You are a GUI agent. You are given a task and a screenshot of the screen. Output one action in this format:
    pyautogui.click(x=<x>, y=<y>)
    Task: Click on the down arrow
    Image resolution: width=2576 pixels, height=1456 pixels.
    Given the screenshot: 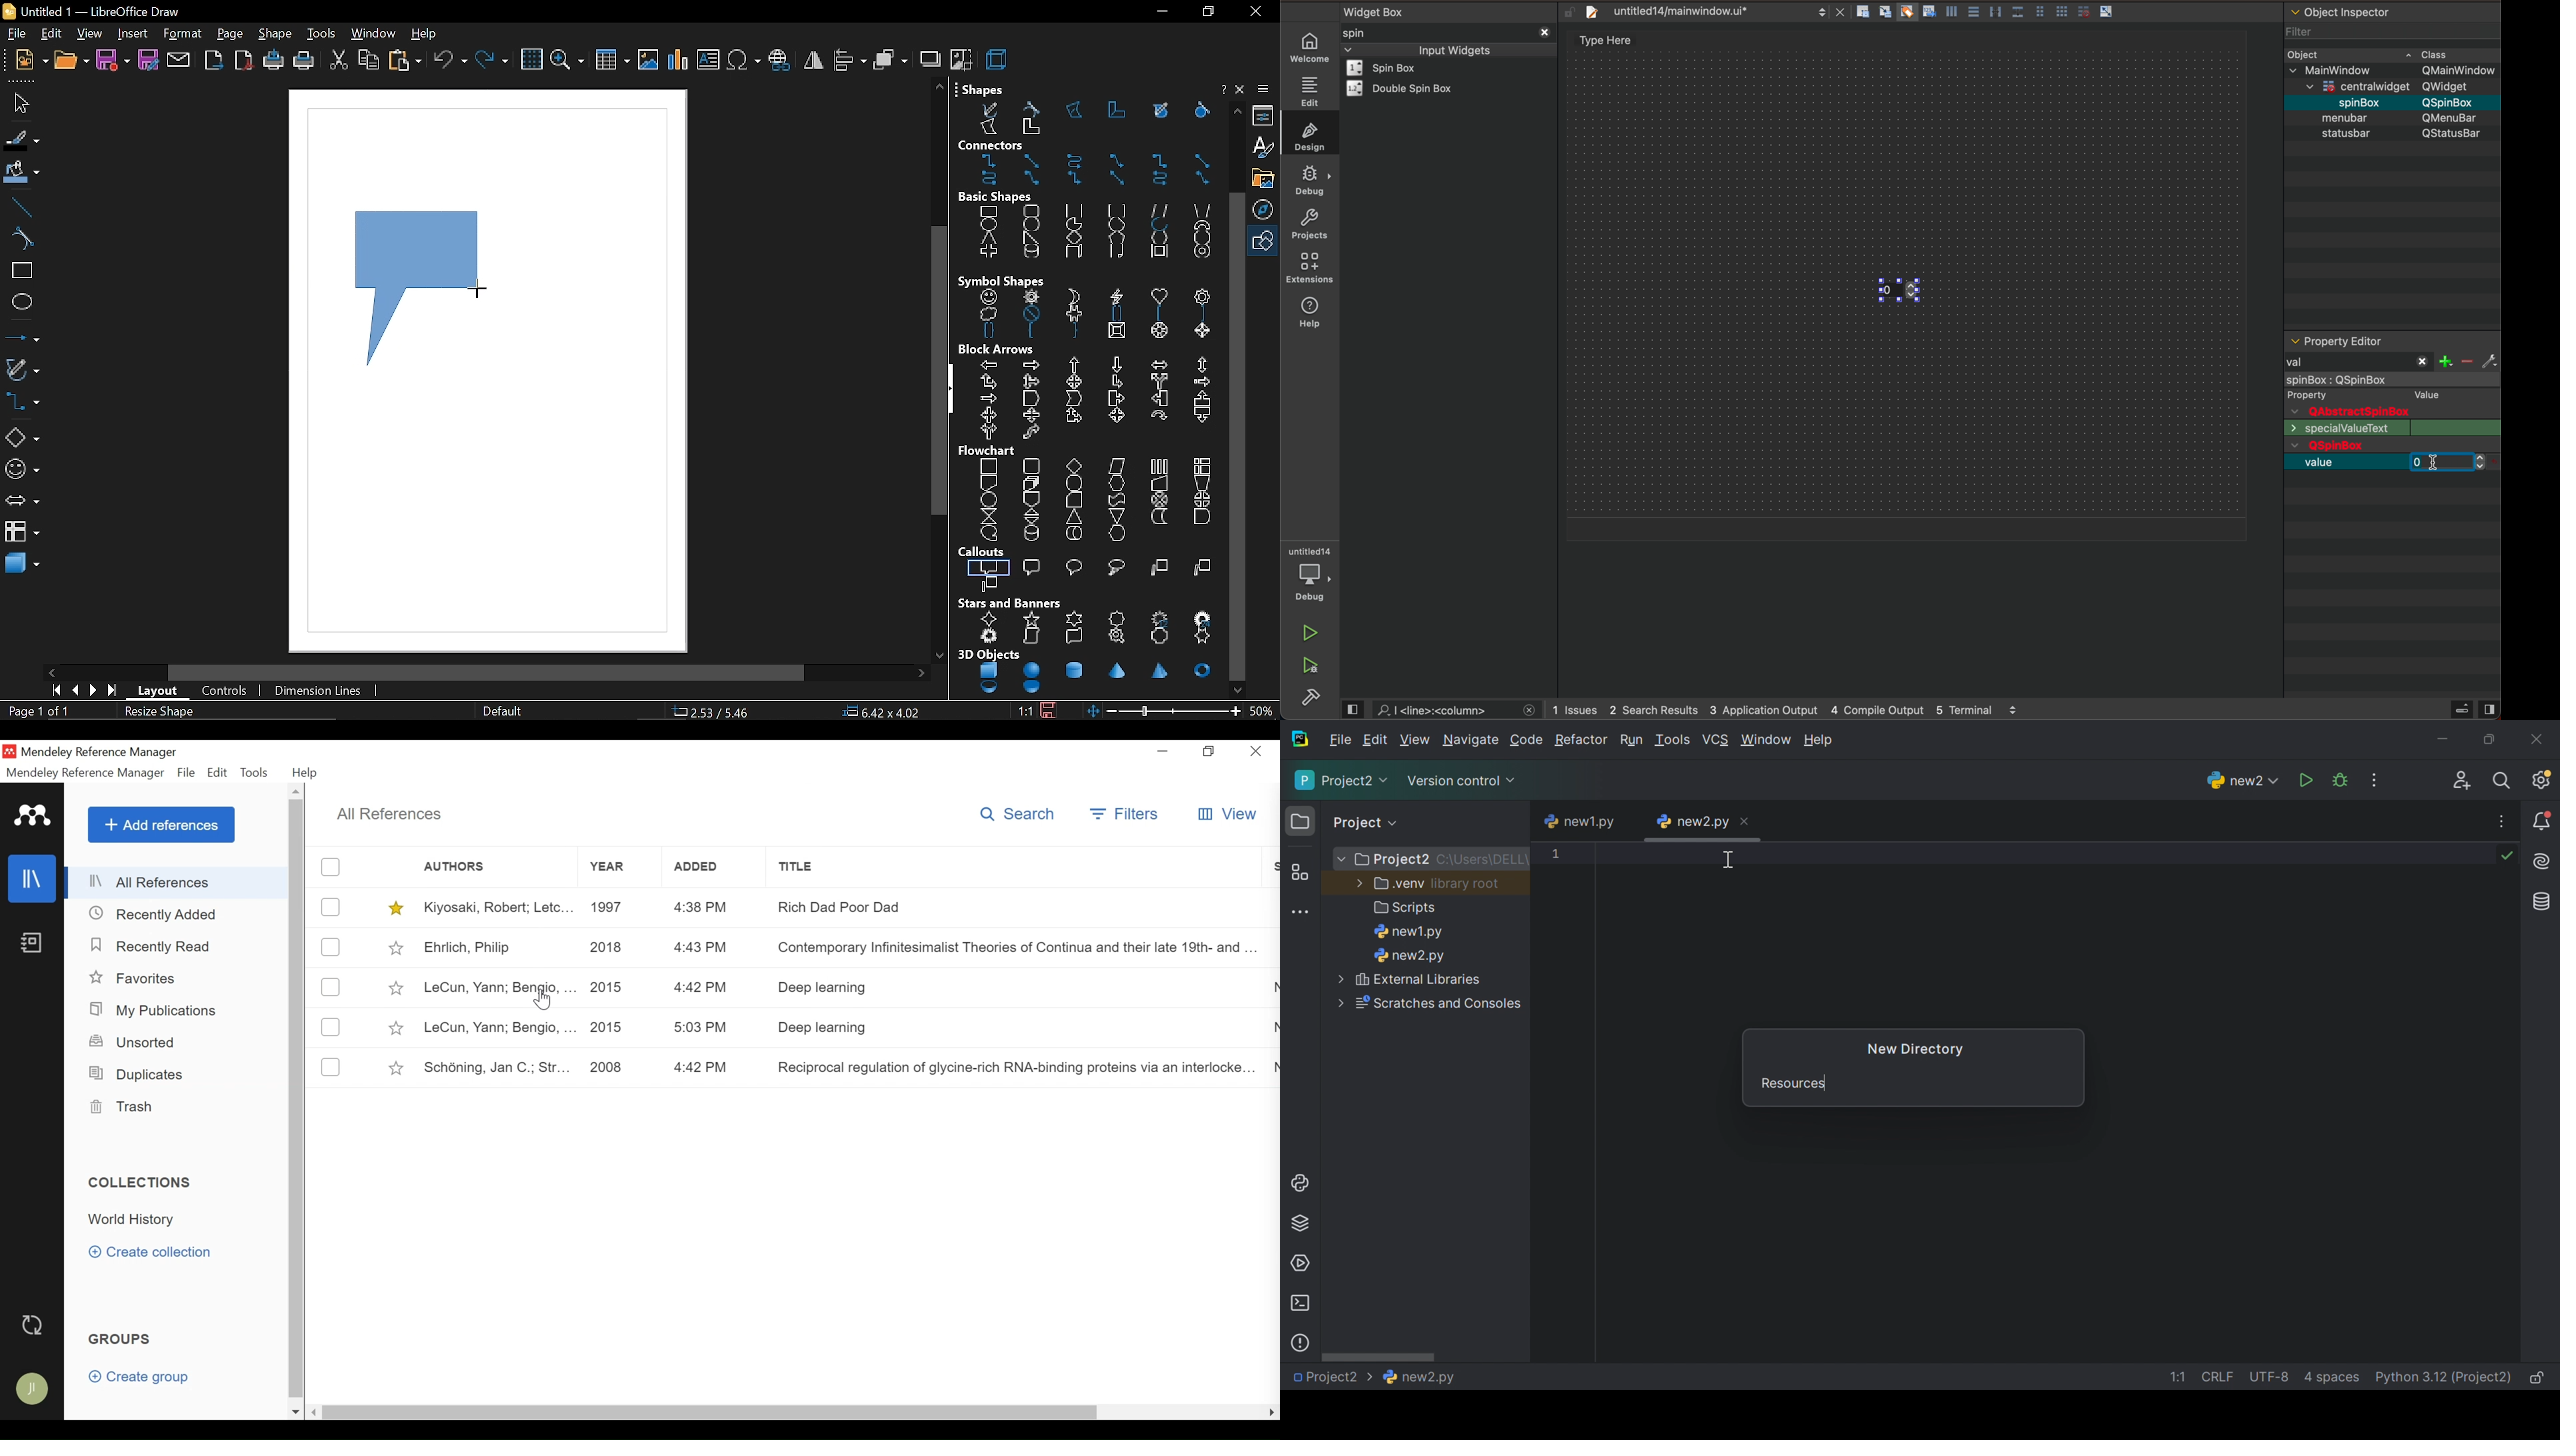 What is the action you would take?
    pyautogui.click(x=1115, y=365)
    